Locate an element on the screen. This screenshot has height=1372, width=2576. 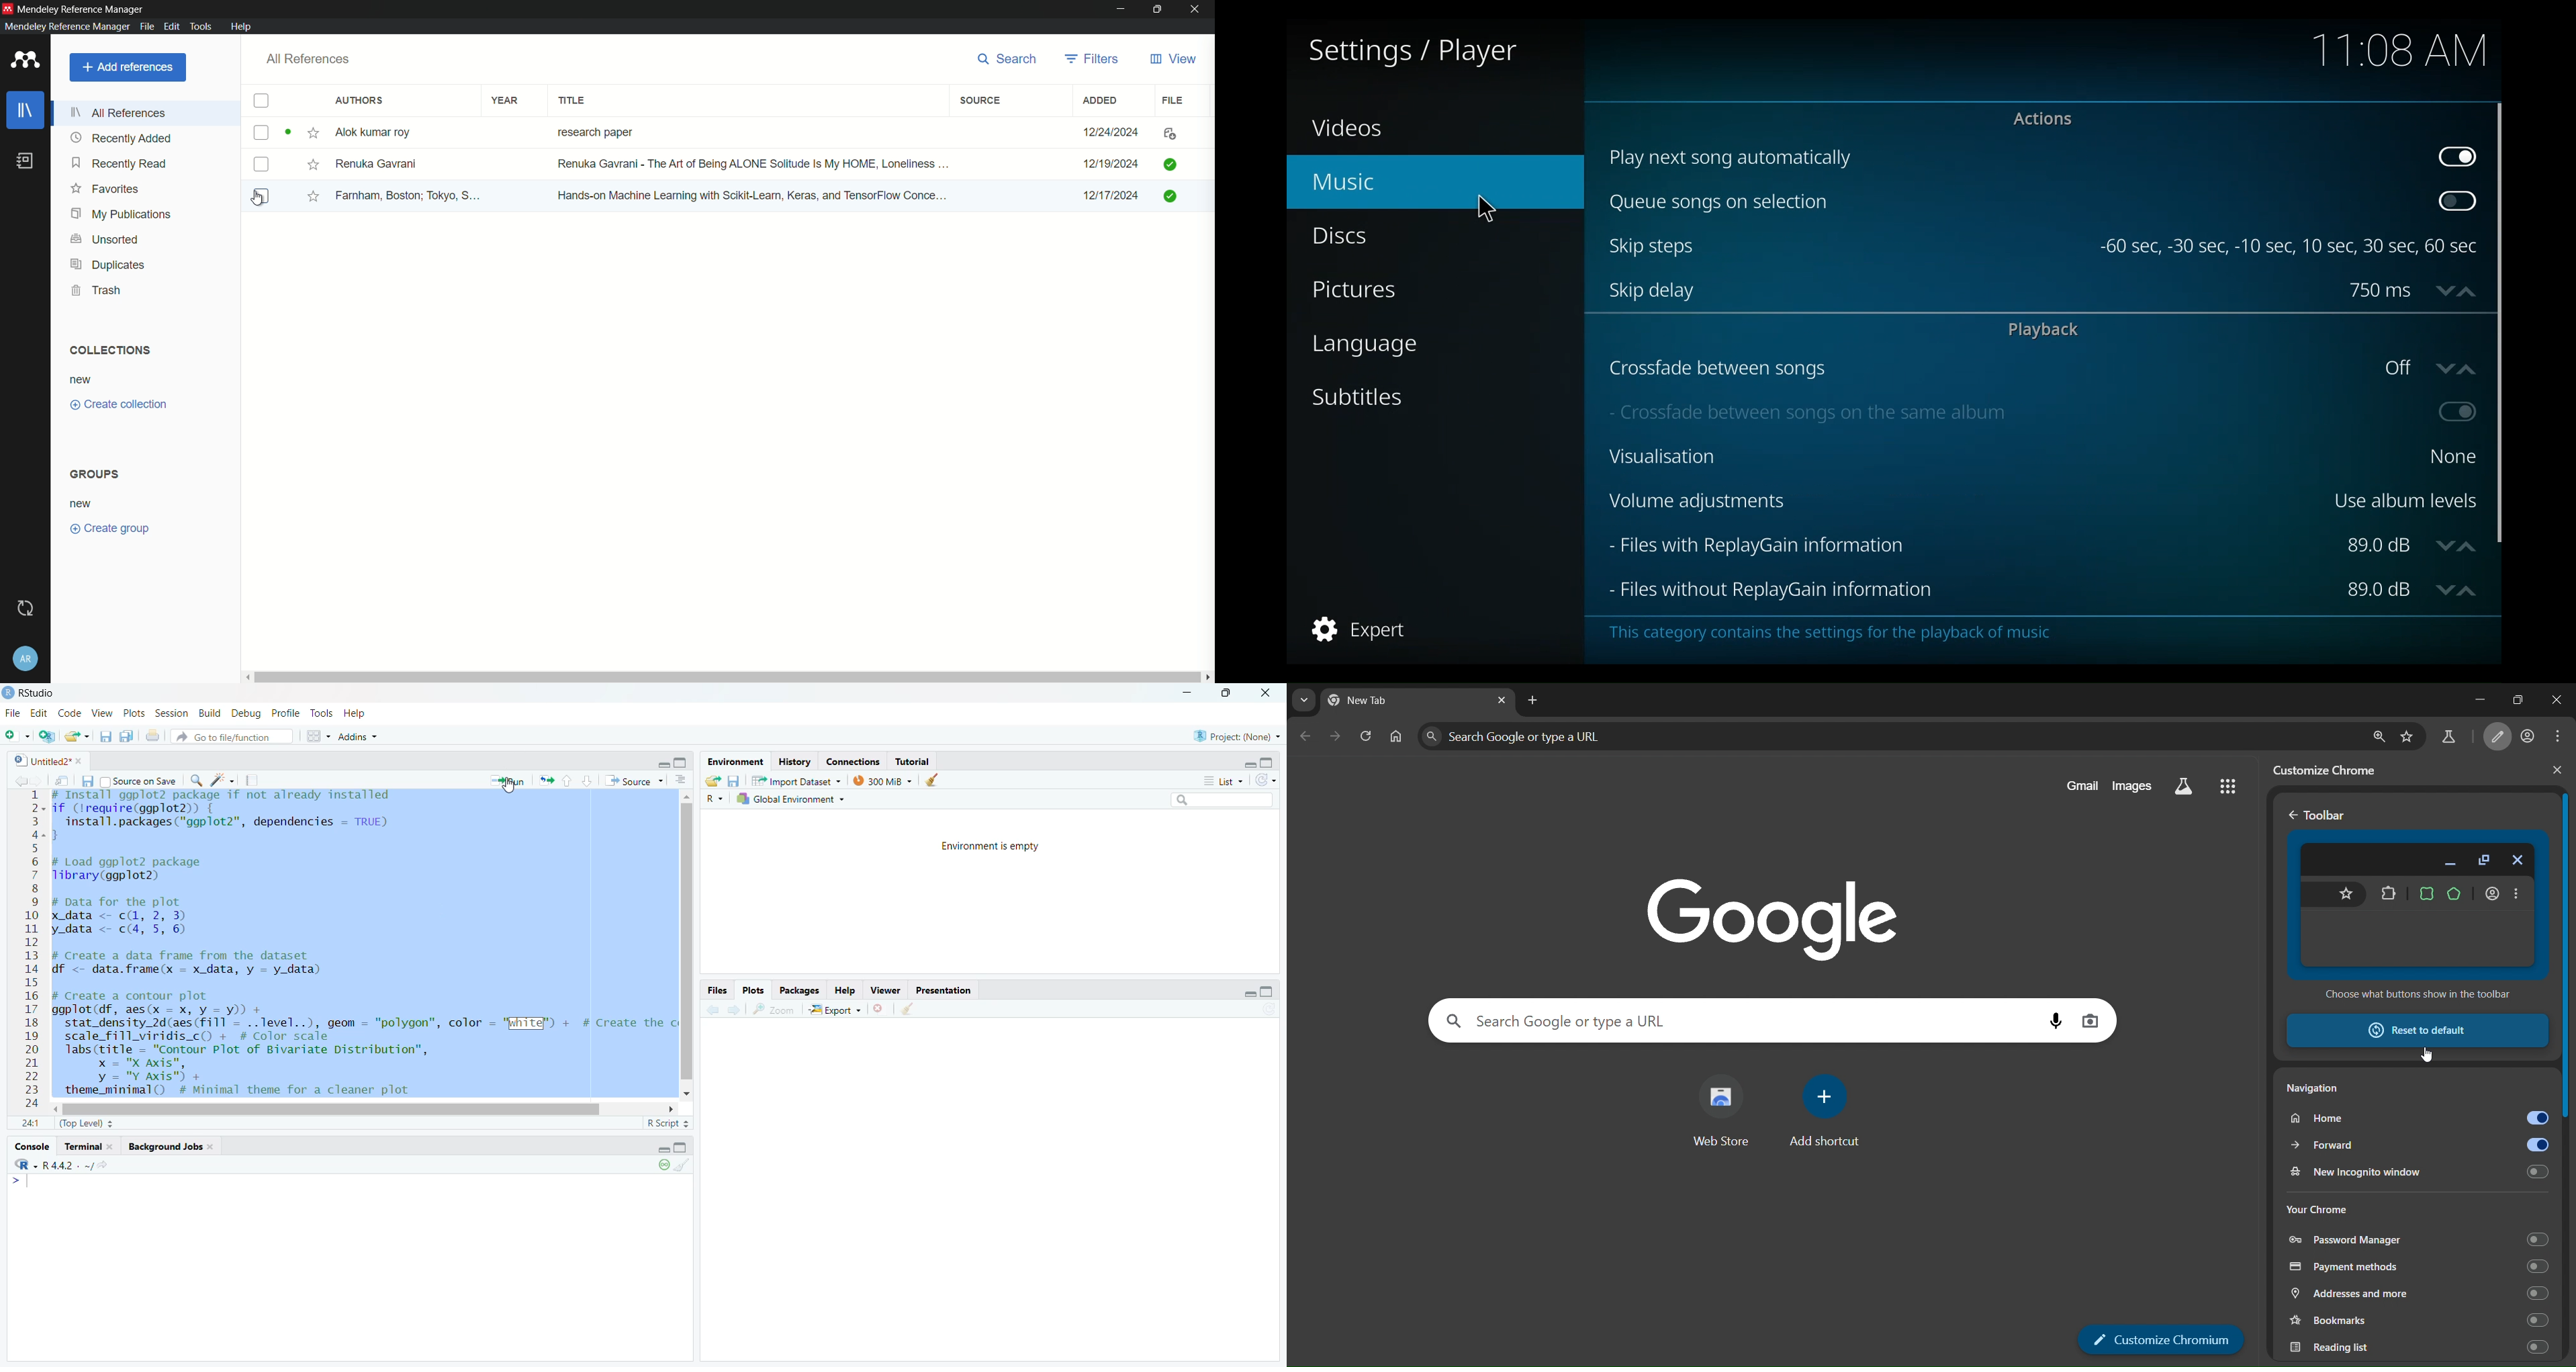
close is located at coordinates (2558, 702).